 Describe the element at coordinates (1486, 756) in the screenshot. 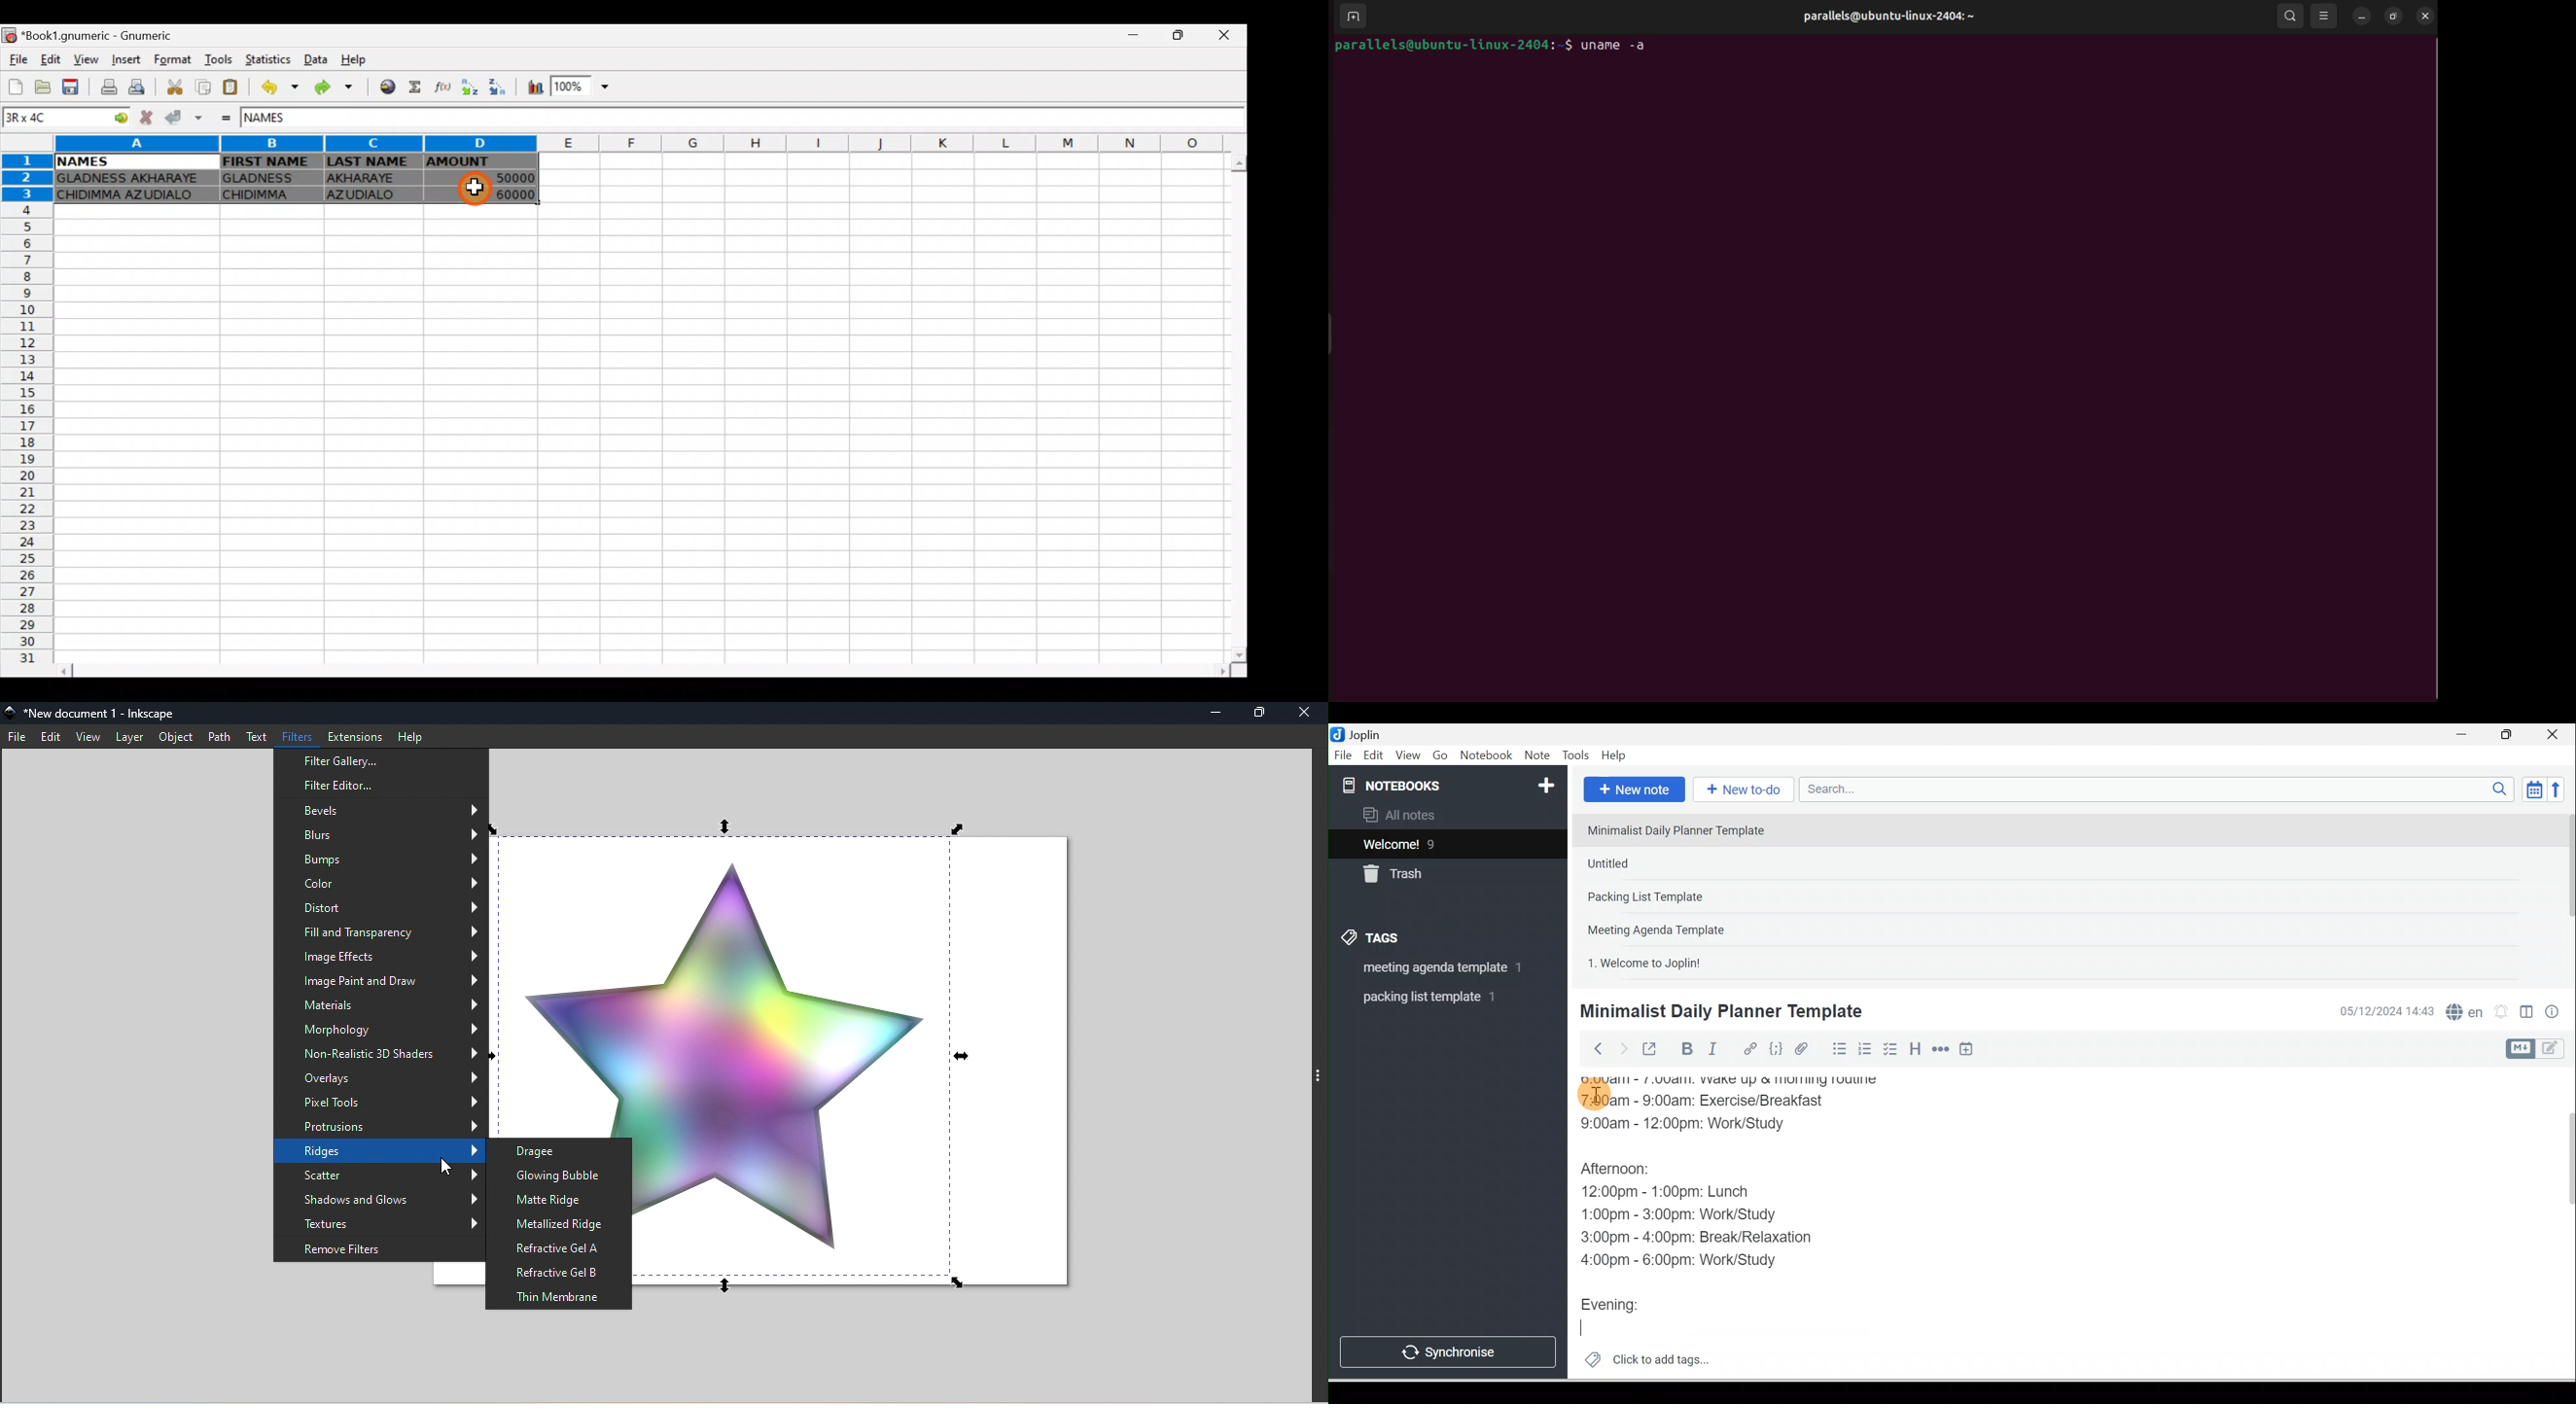

I see `Notebook` at that location.